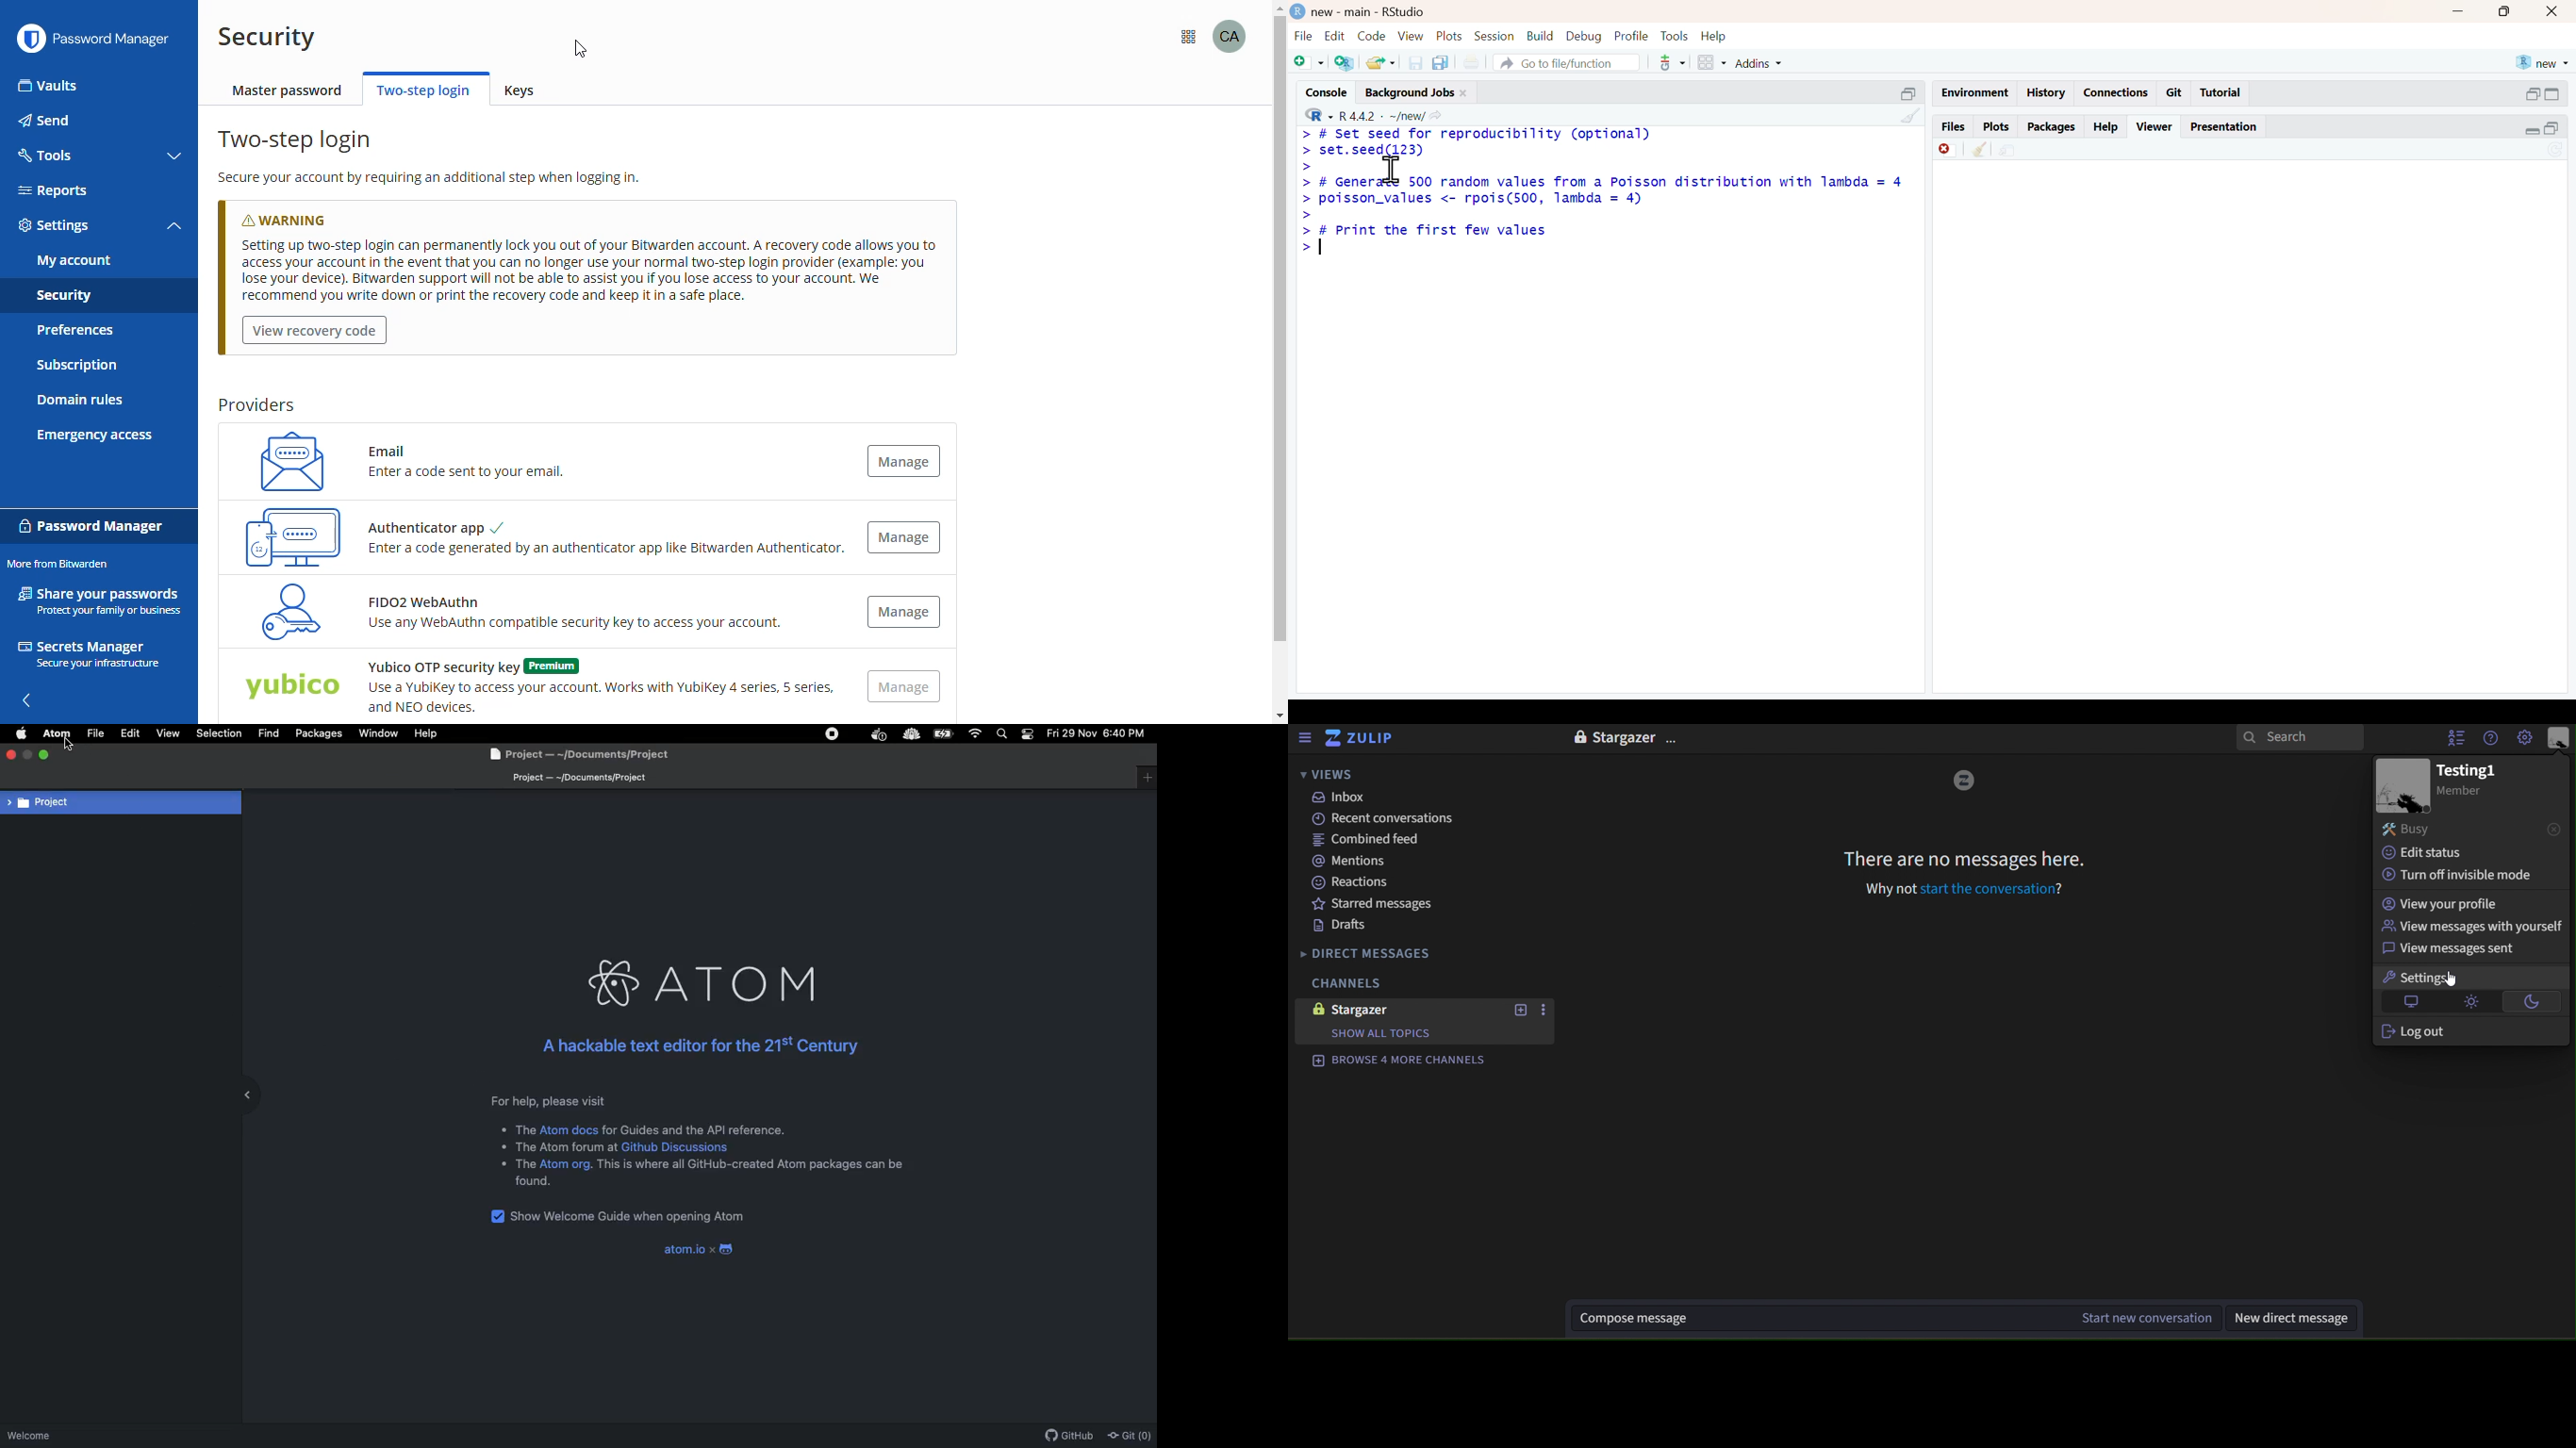 The image size is (2576, 1456). I want to click on File, so click(96, 734).